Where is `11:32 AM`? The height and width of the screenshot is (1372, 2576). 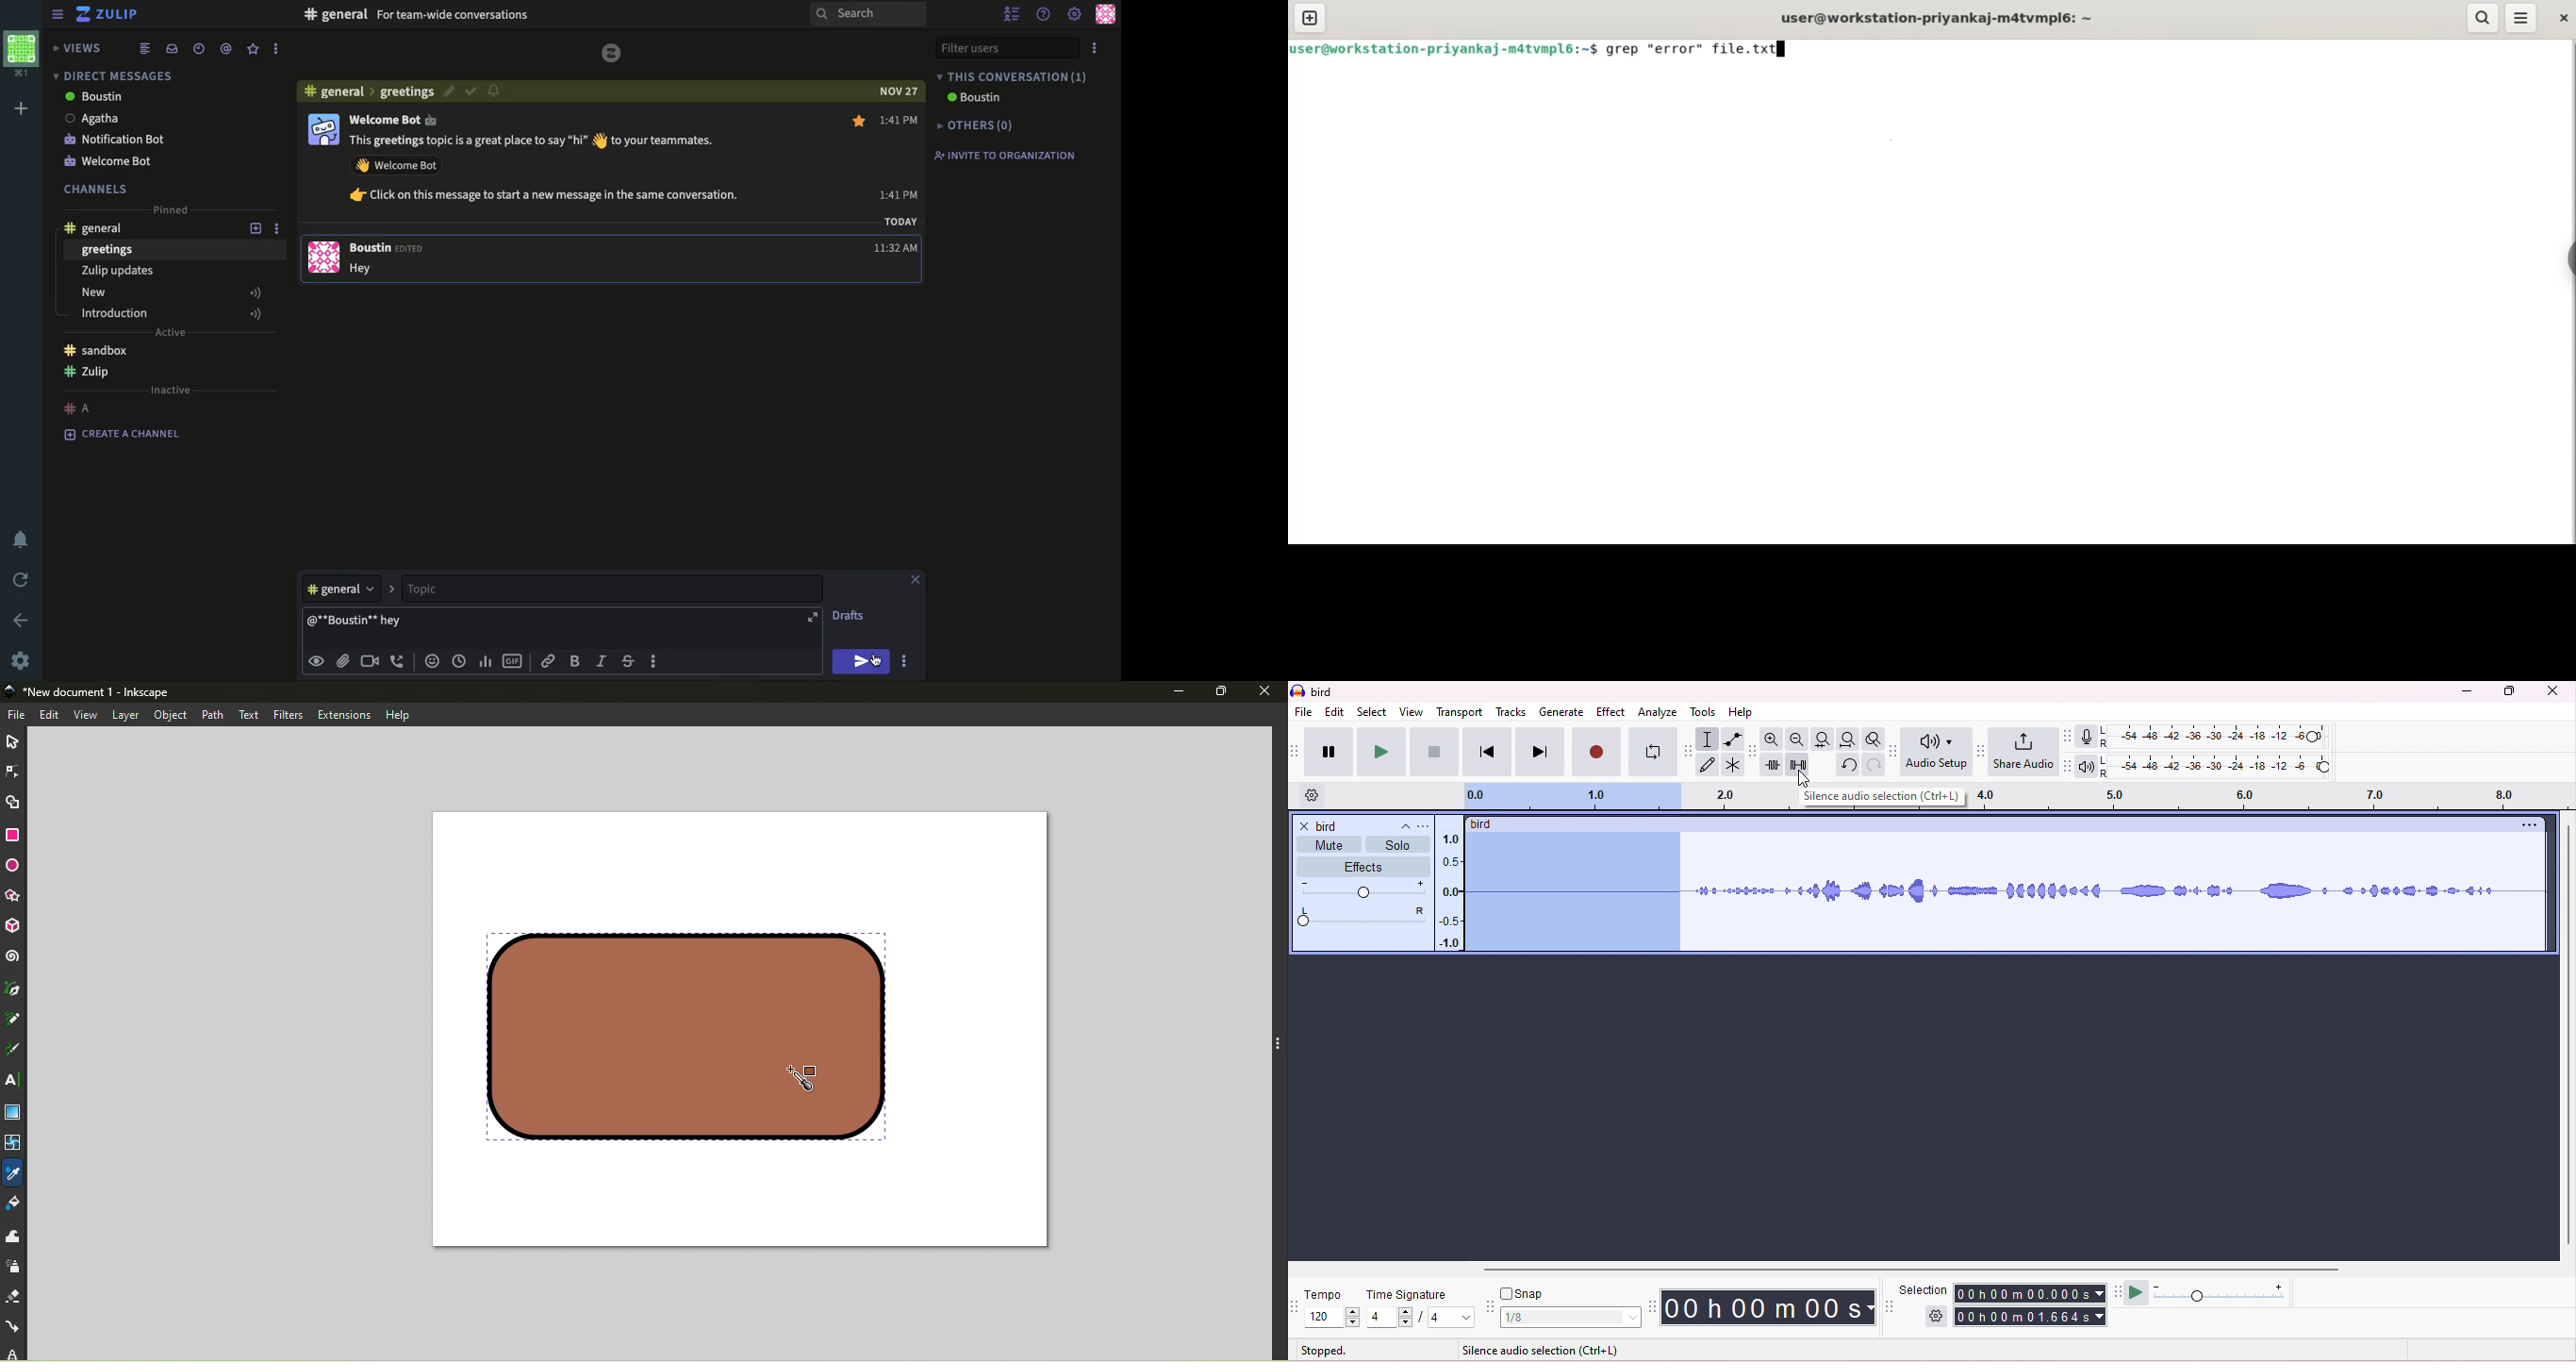
11:32 AM is located at coordinates (898, 249).